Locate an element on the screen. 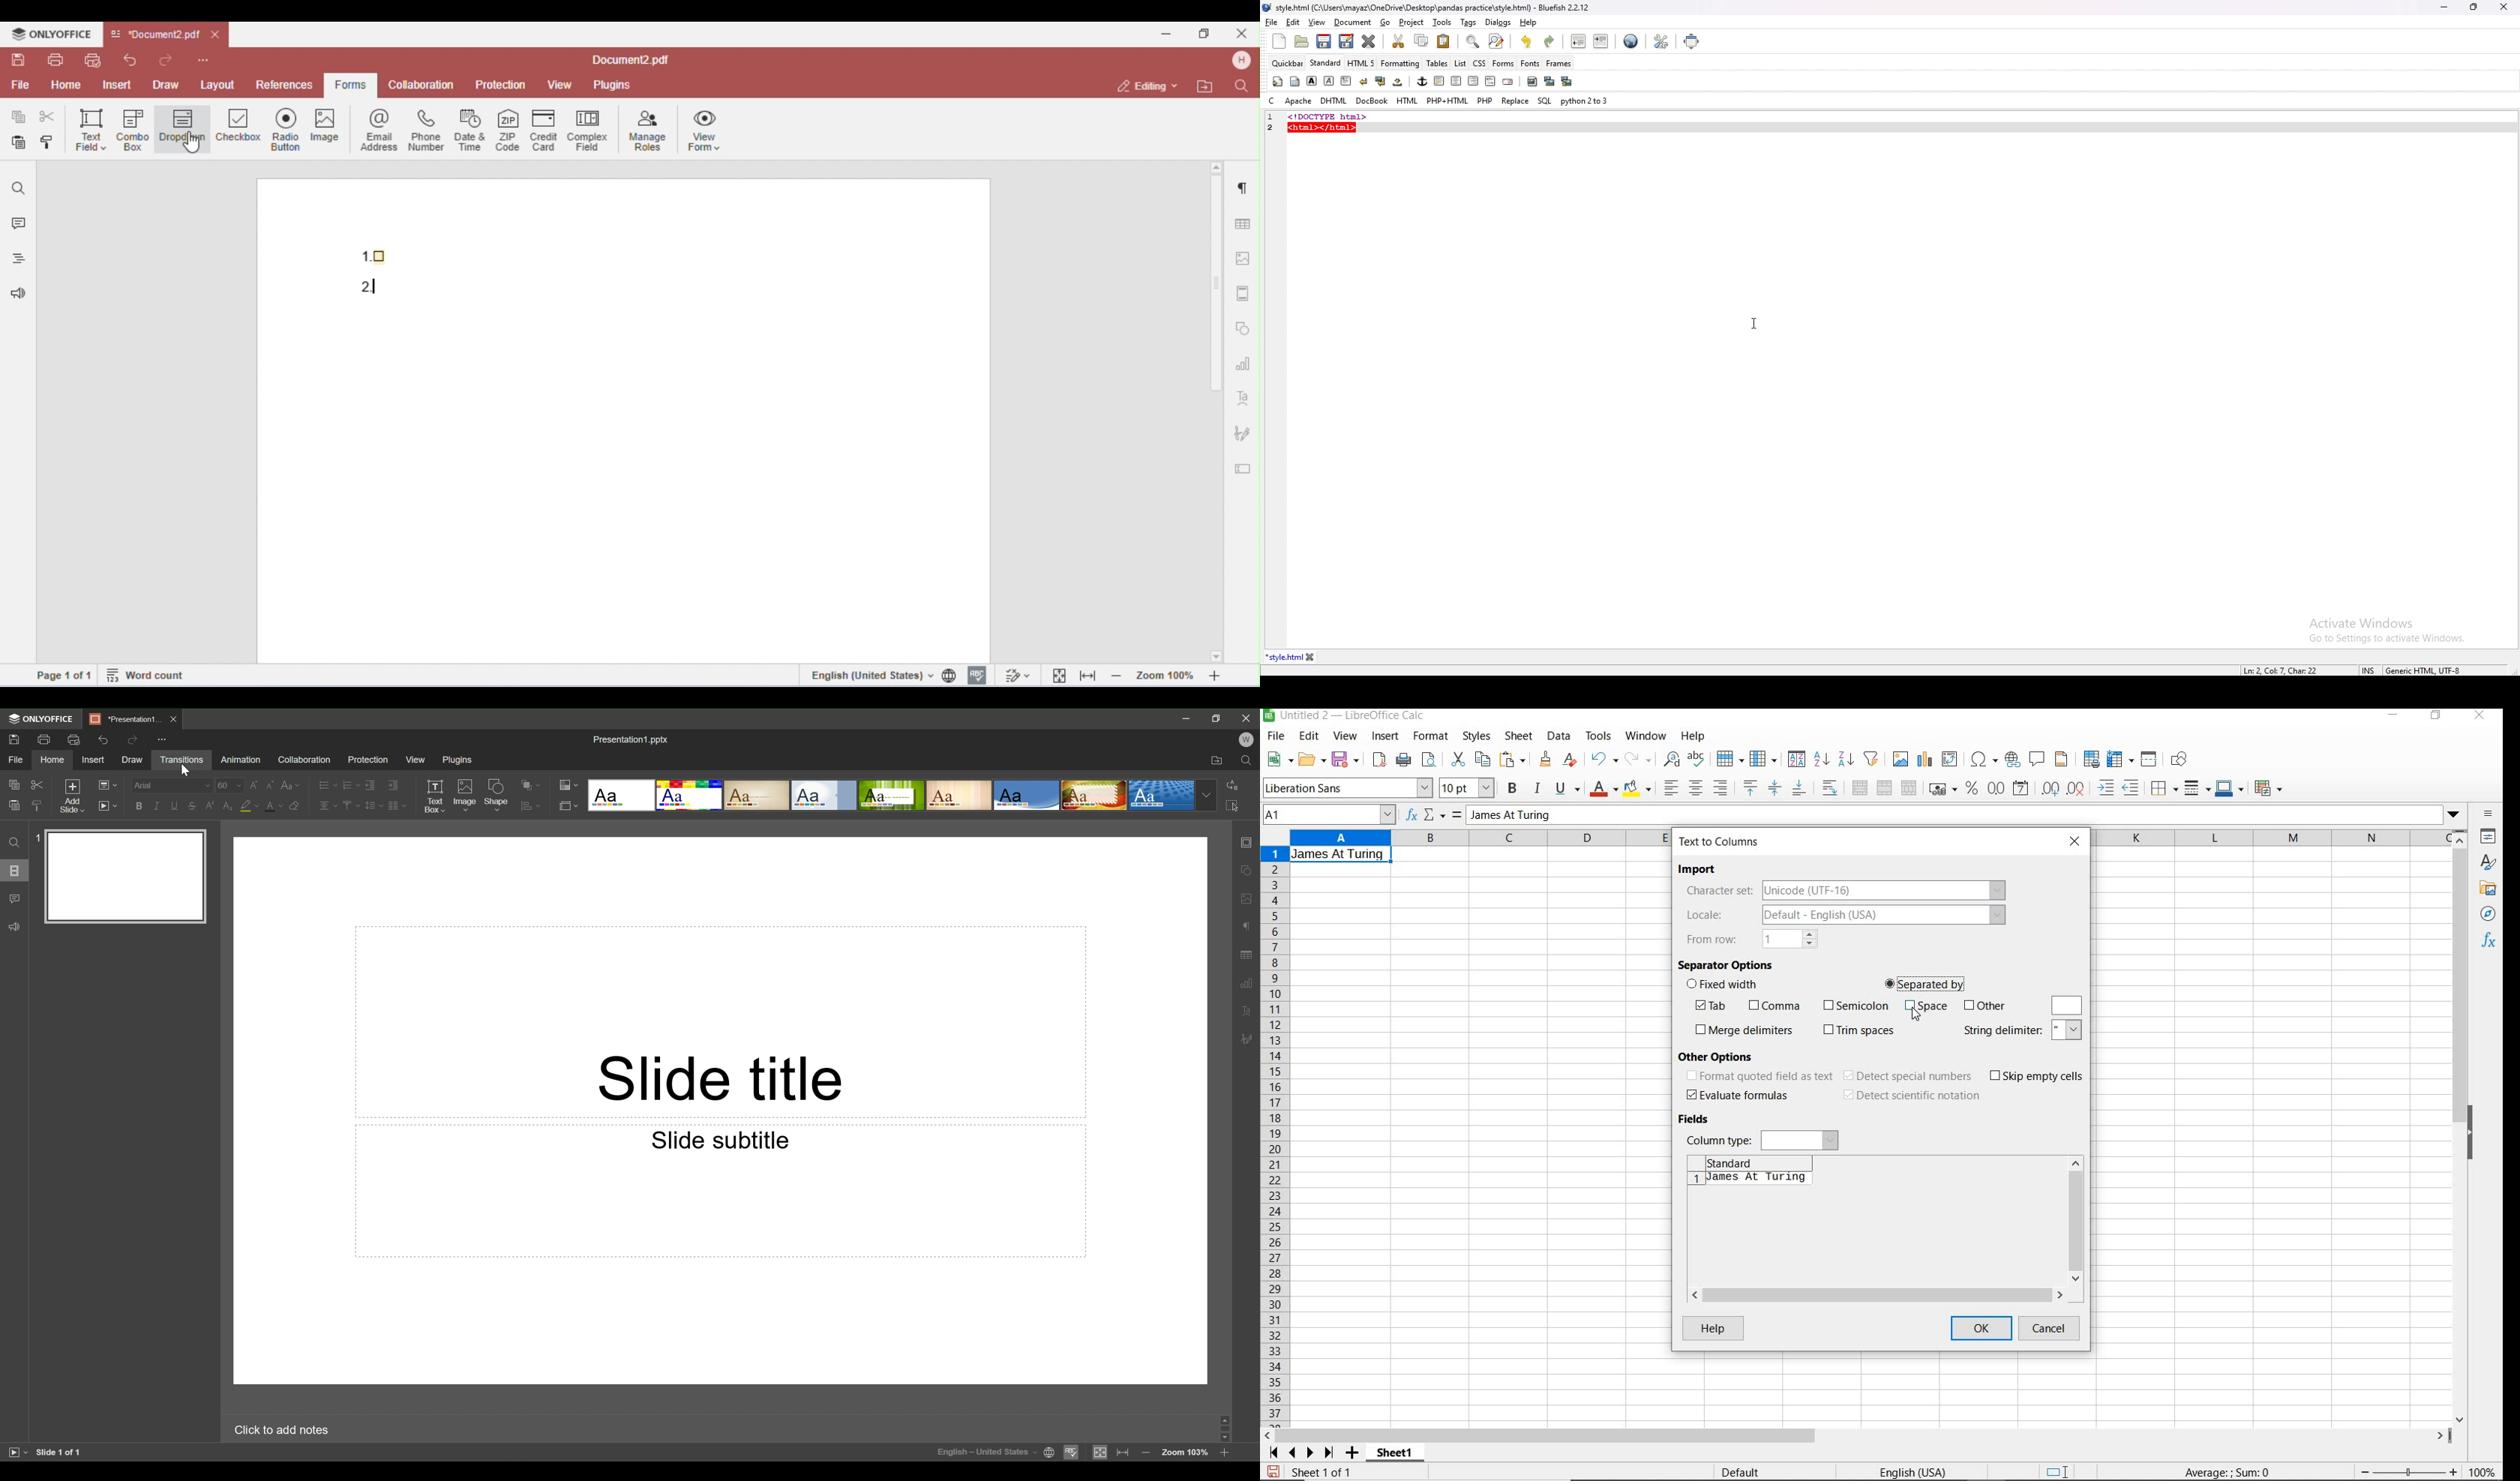  format quoted field as text is located at coordinates (1759, 1077).